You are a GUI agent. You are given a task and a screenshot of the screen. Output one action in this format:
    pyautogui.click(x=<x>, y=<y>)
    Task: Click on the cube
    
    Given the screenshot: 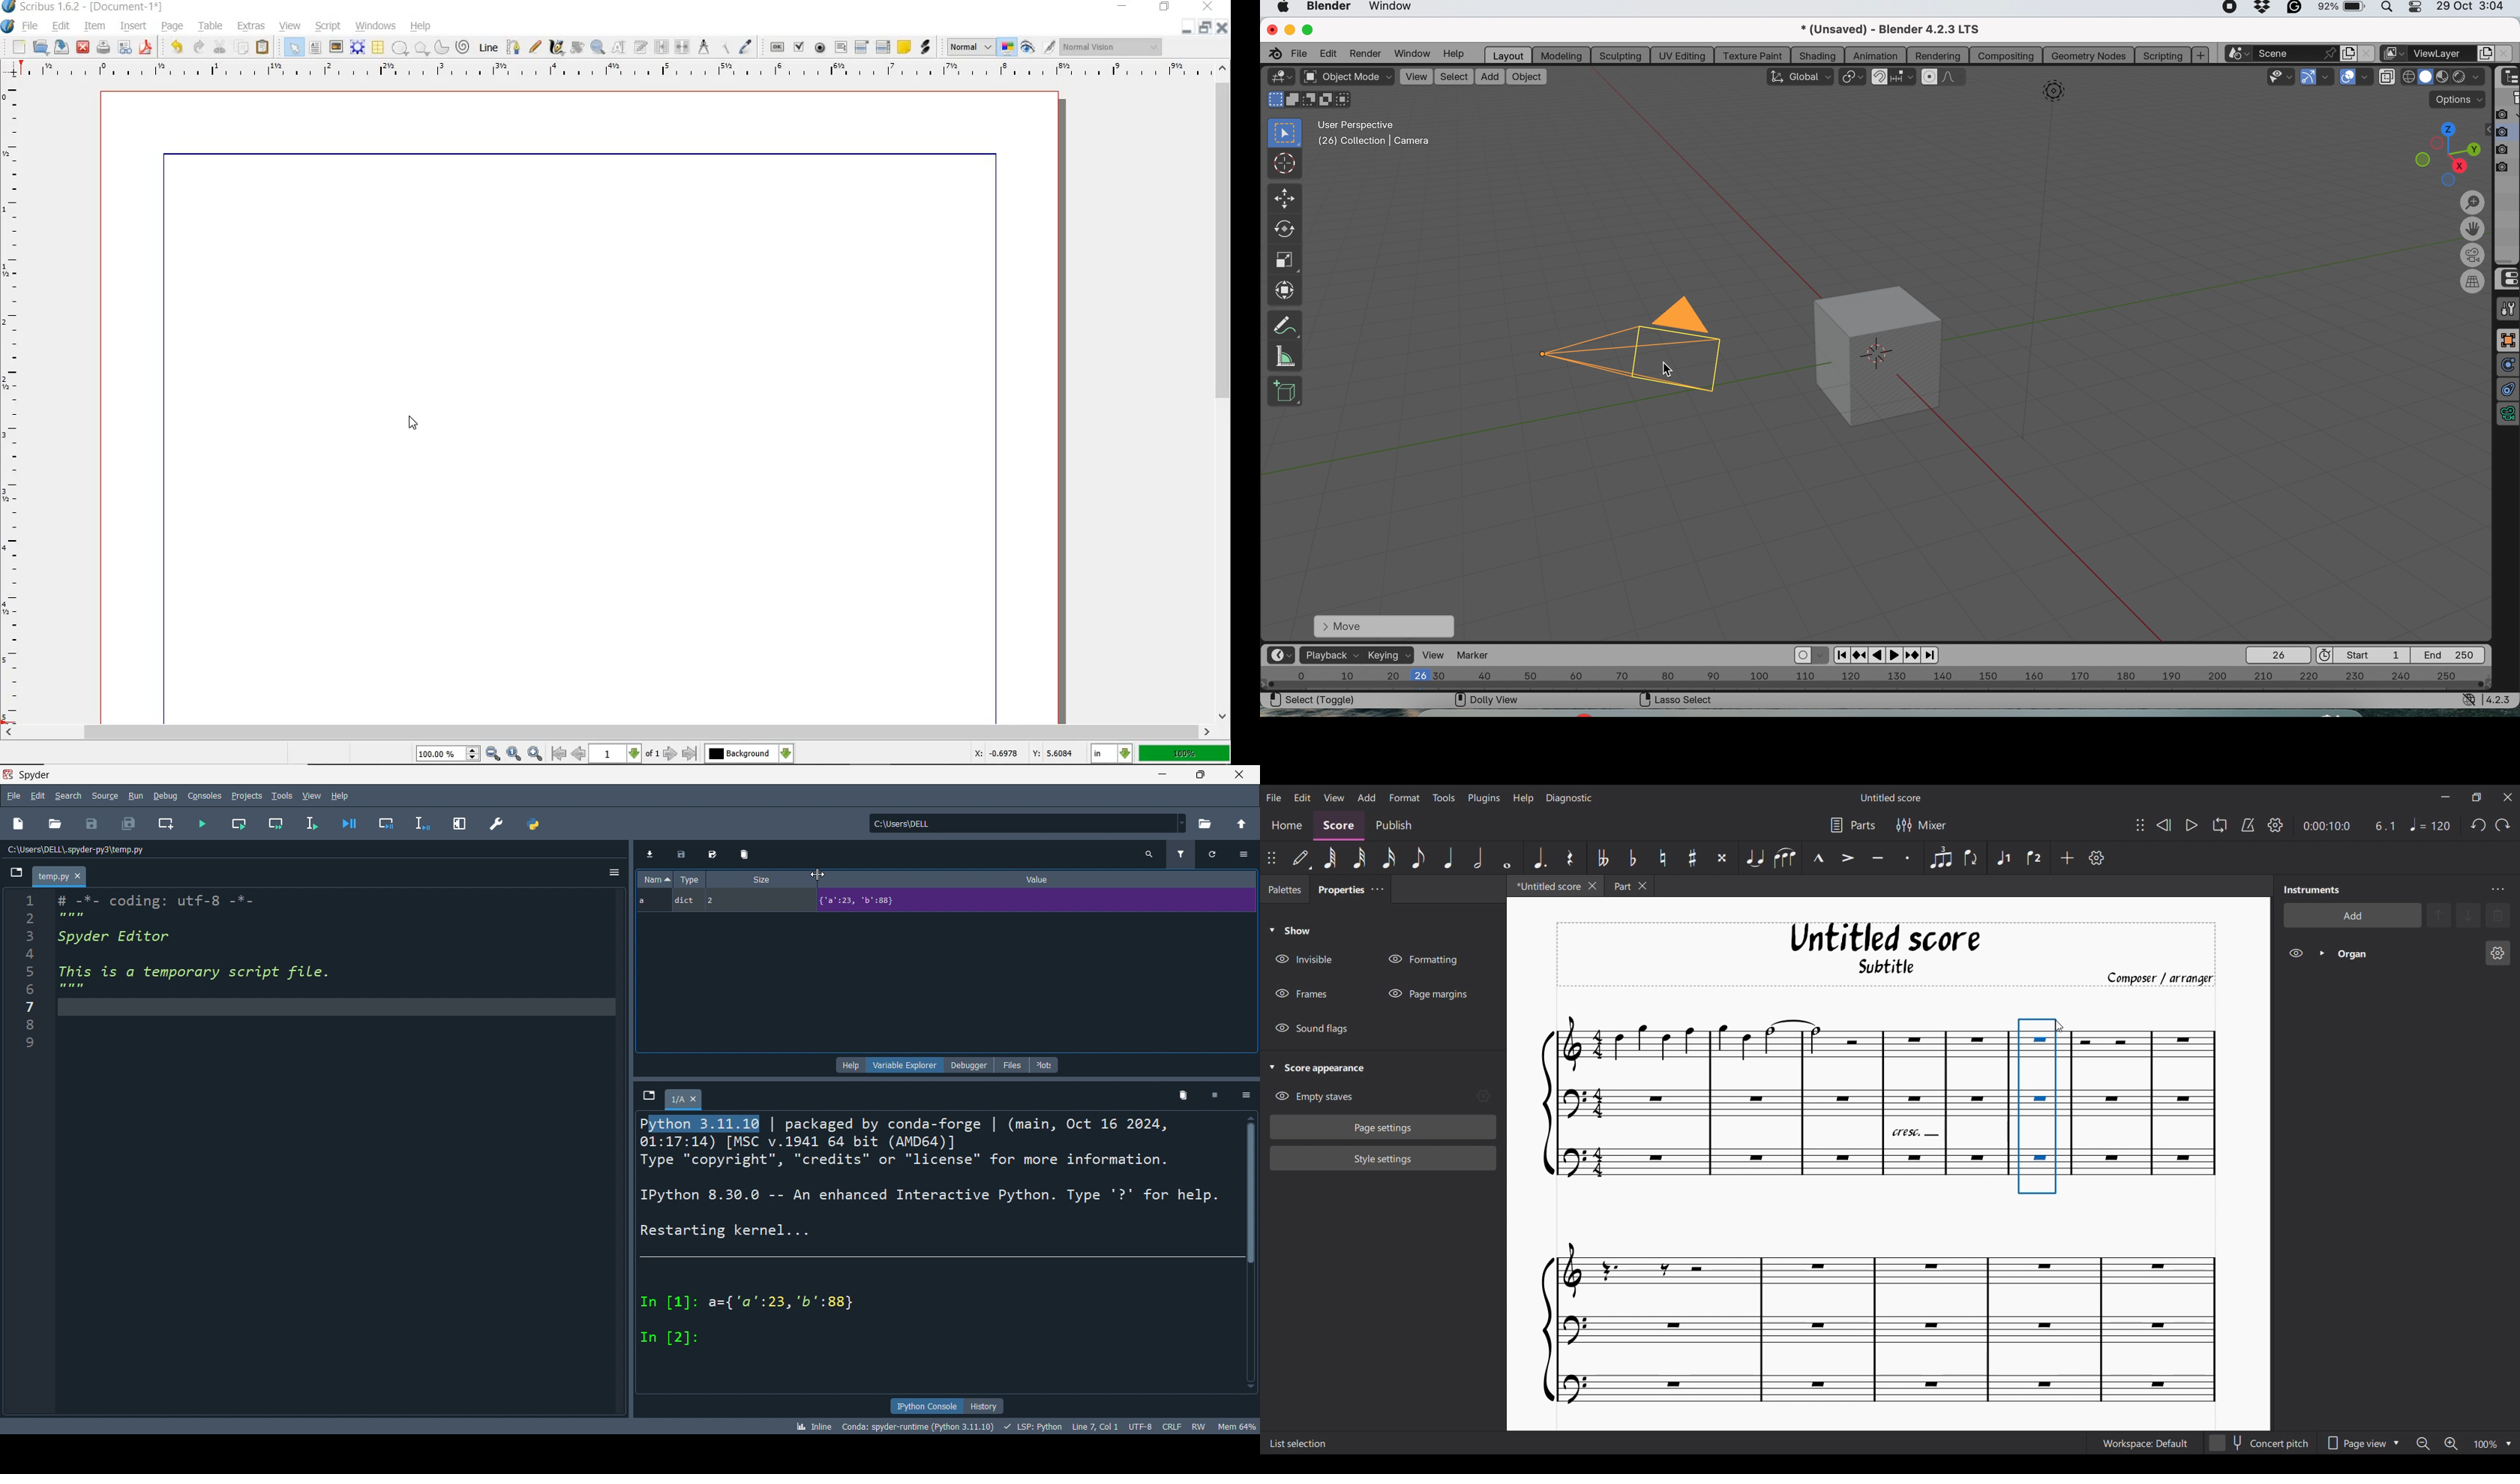 What is the action you would take?
    pyautogui.click(x=1888, y=354)
    